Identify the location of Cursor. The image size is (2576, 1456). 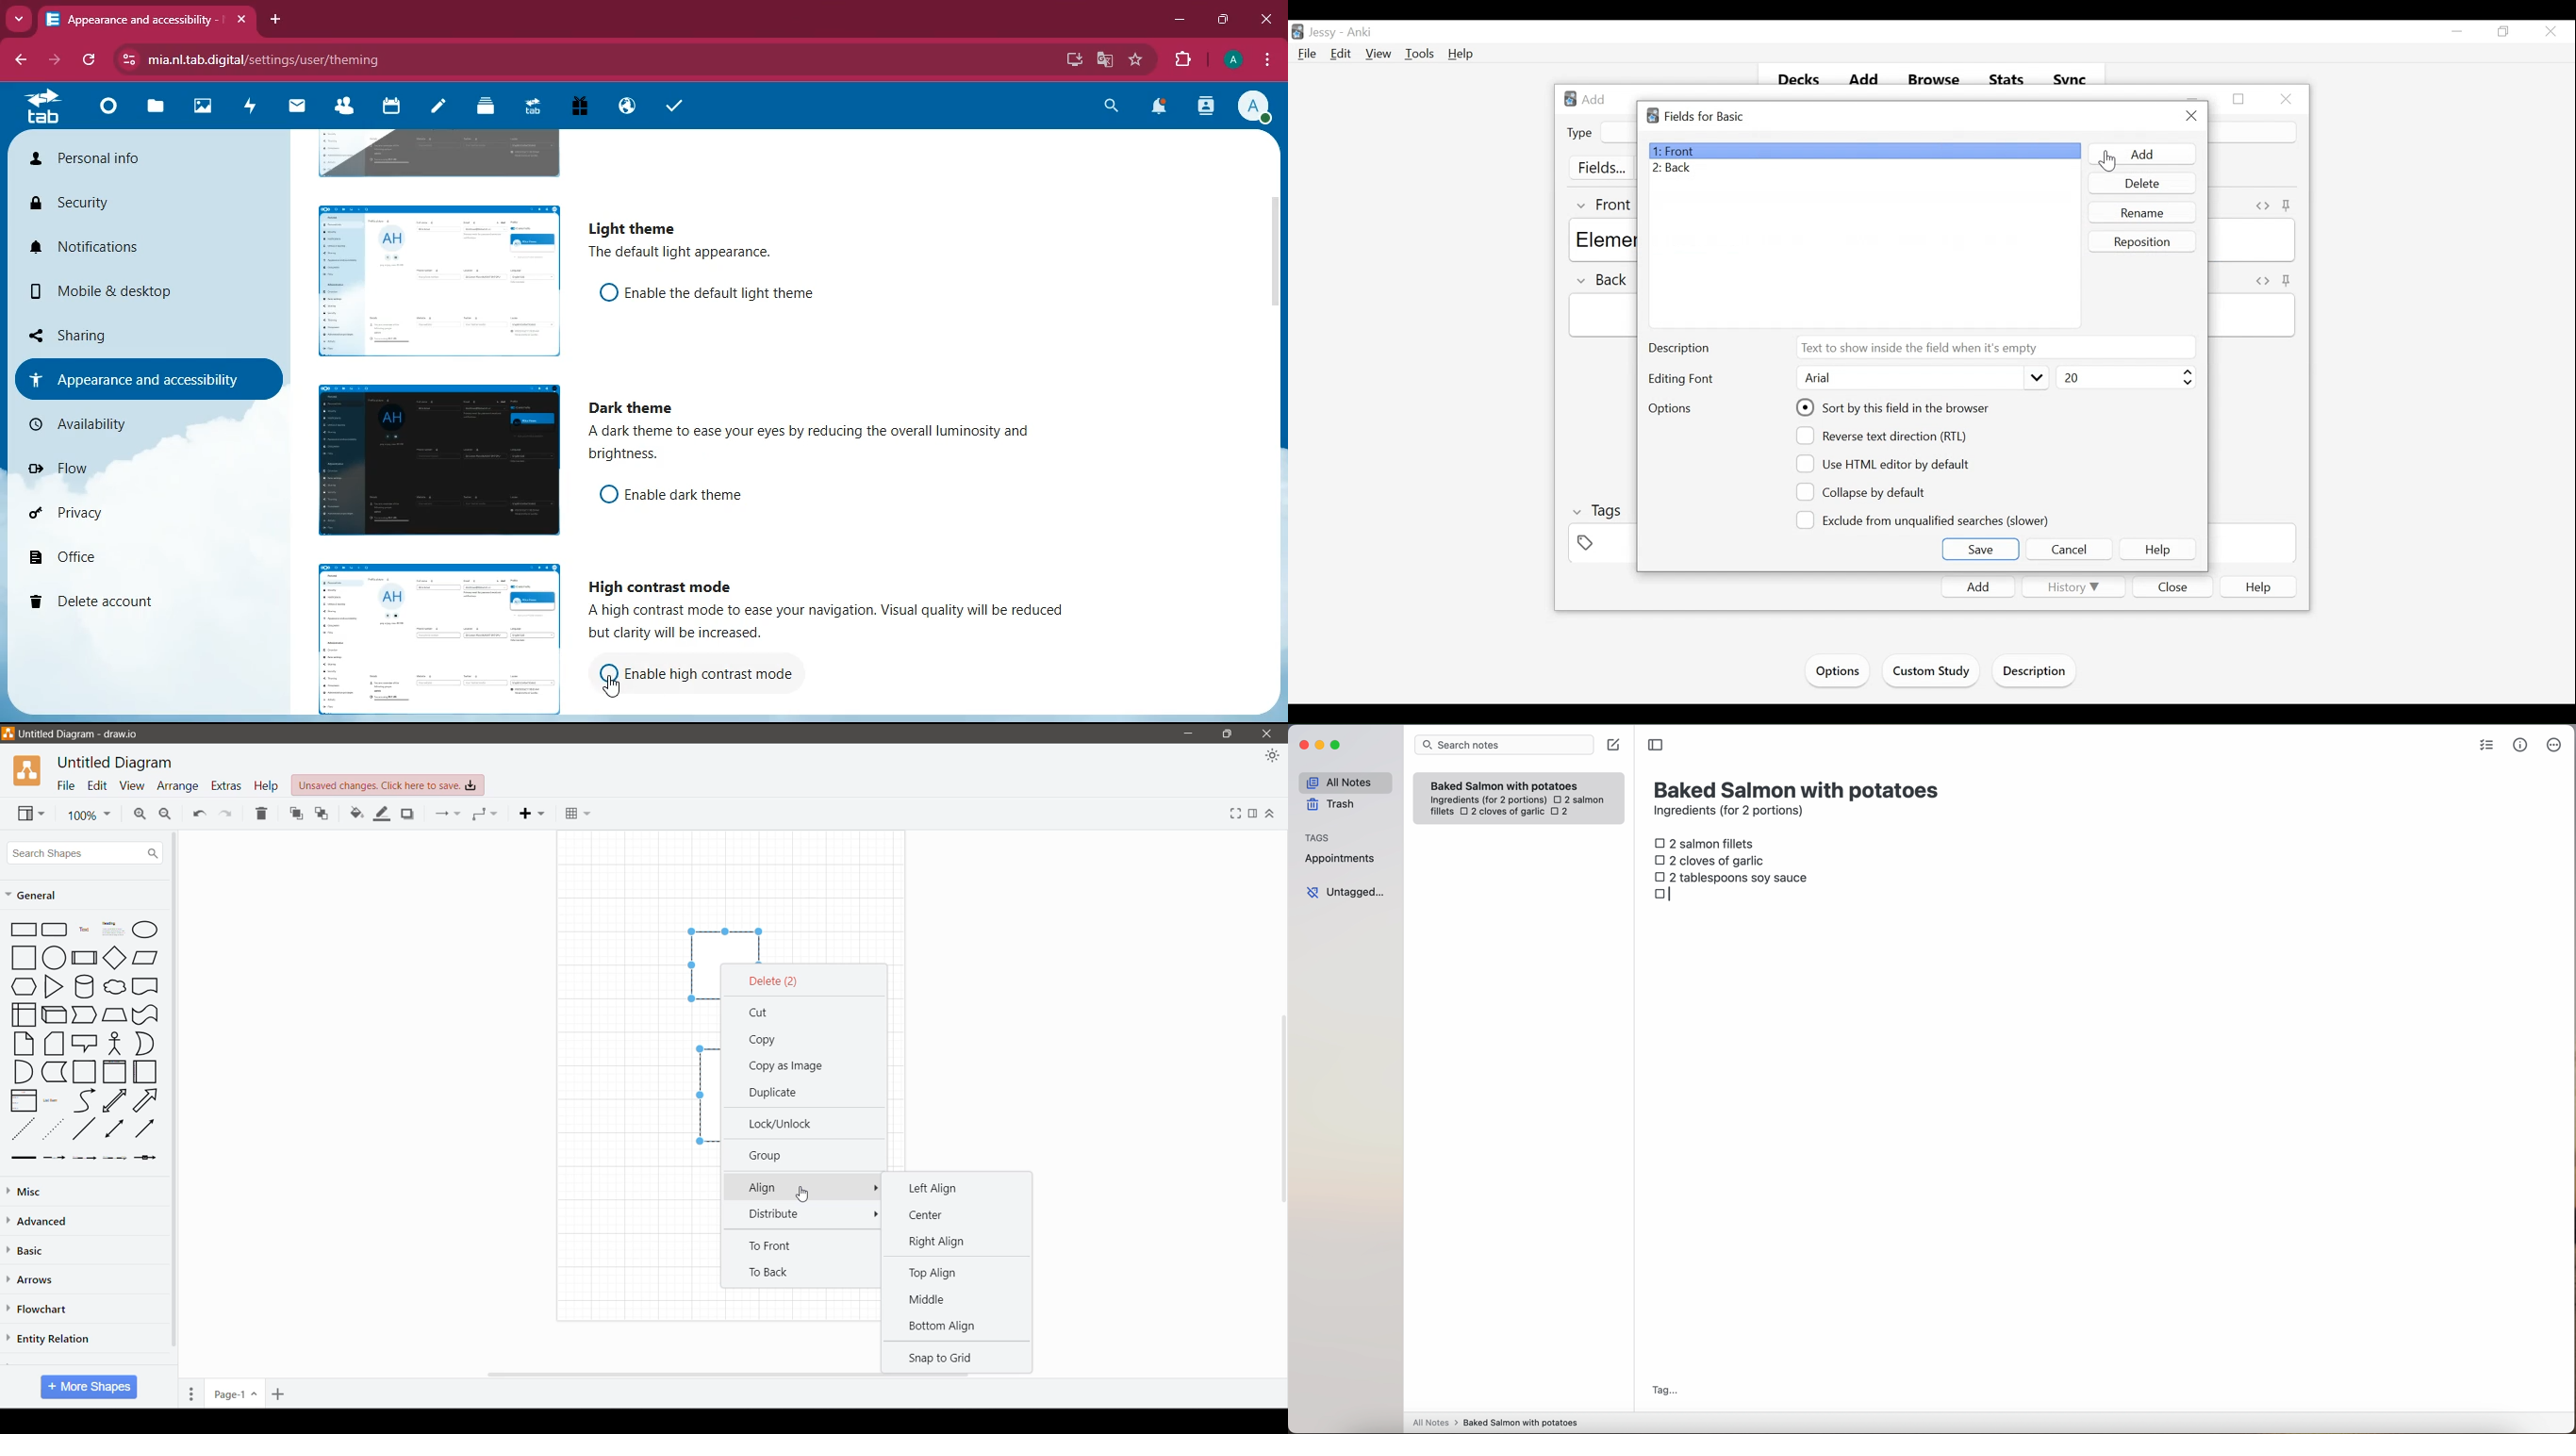
(2107, 161).